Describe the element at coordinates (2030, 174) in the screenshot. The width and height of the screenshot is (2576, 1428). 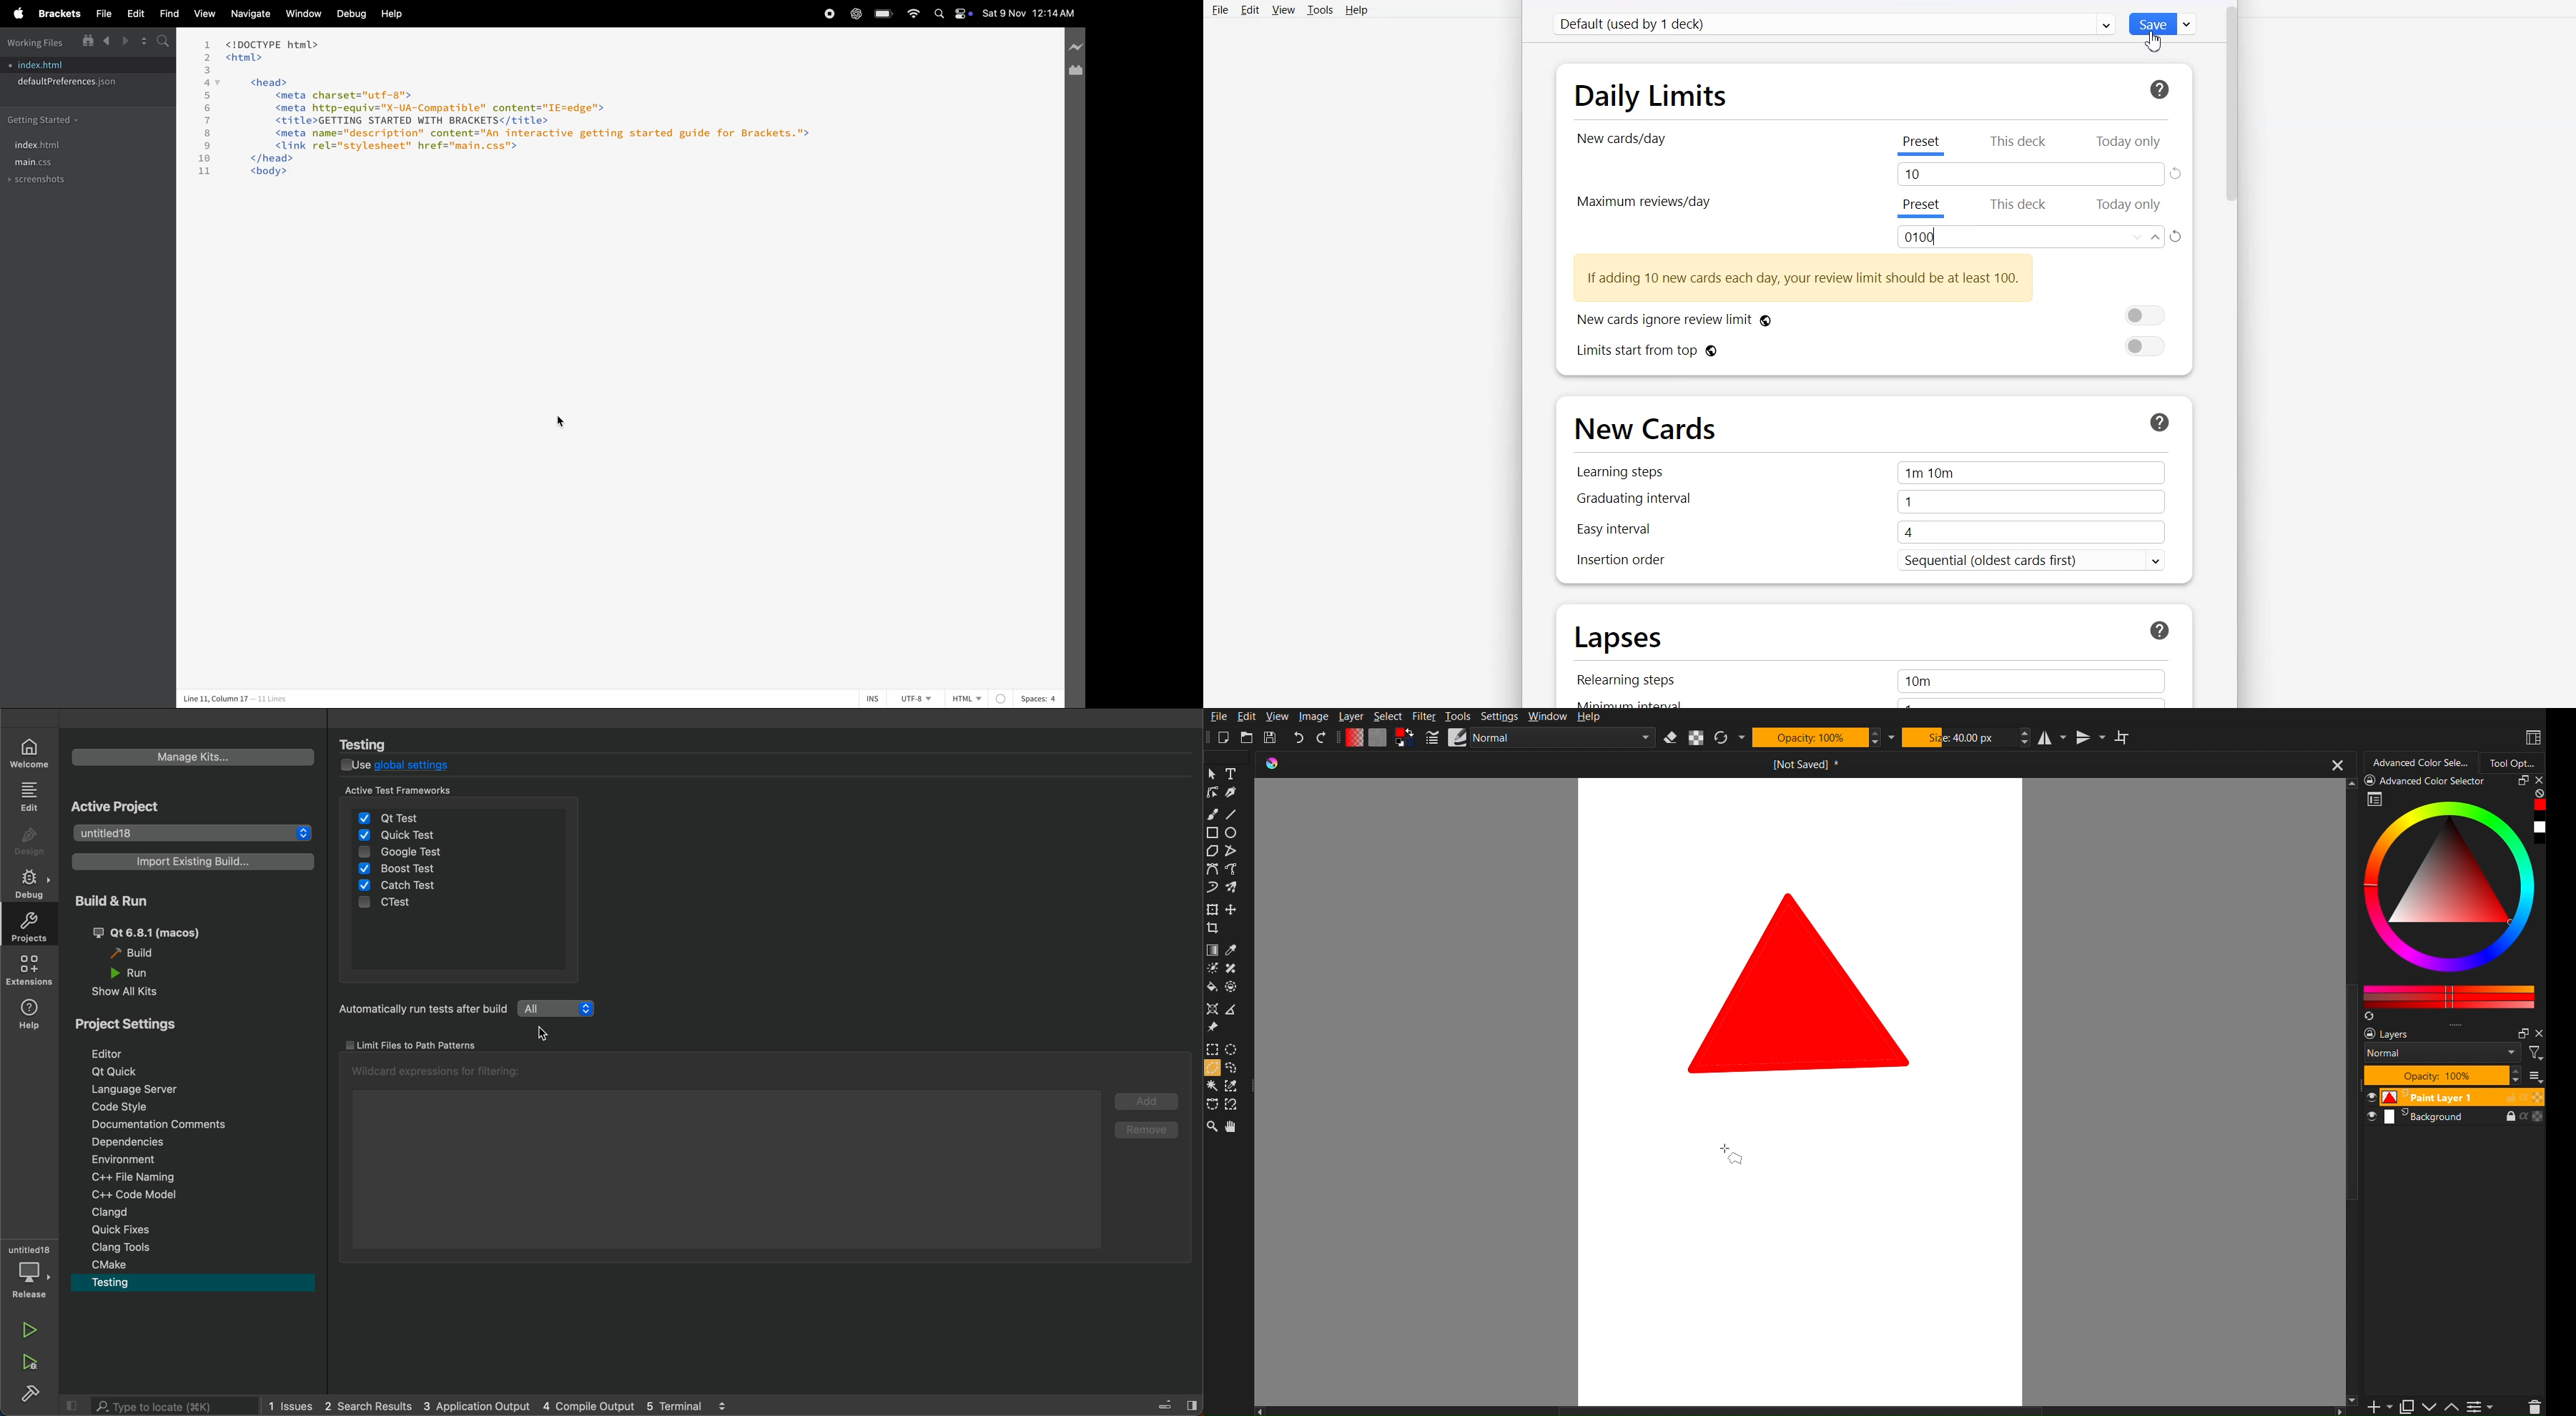
I see `Tab` at that location.